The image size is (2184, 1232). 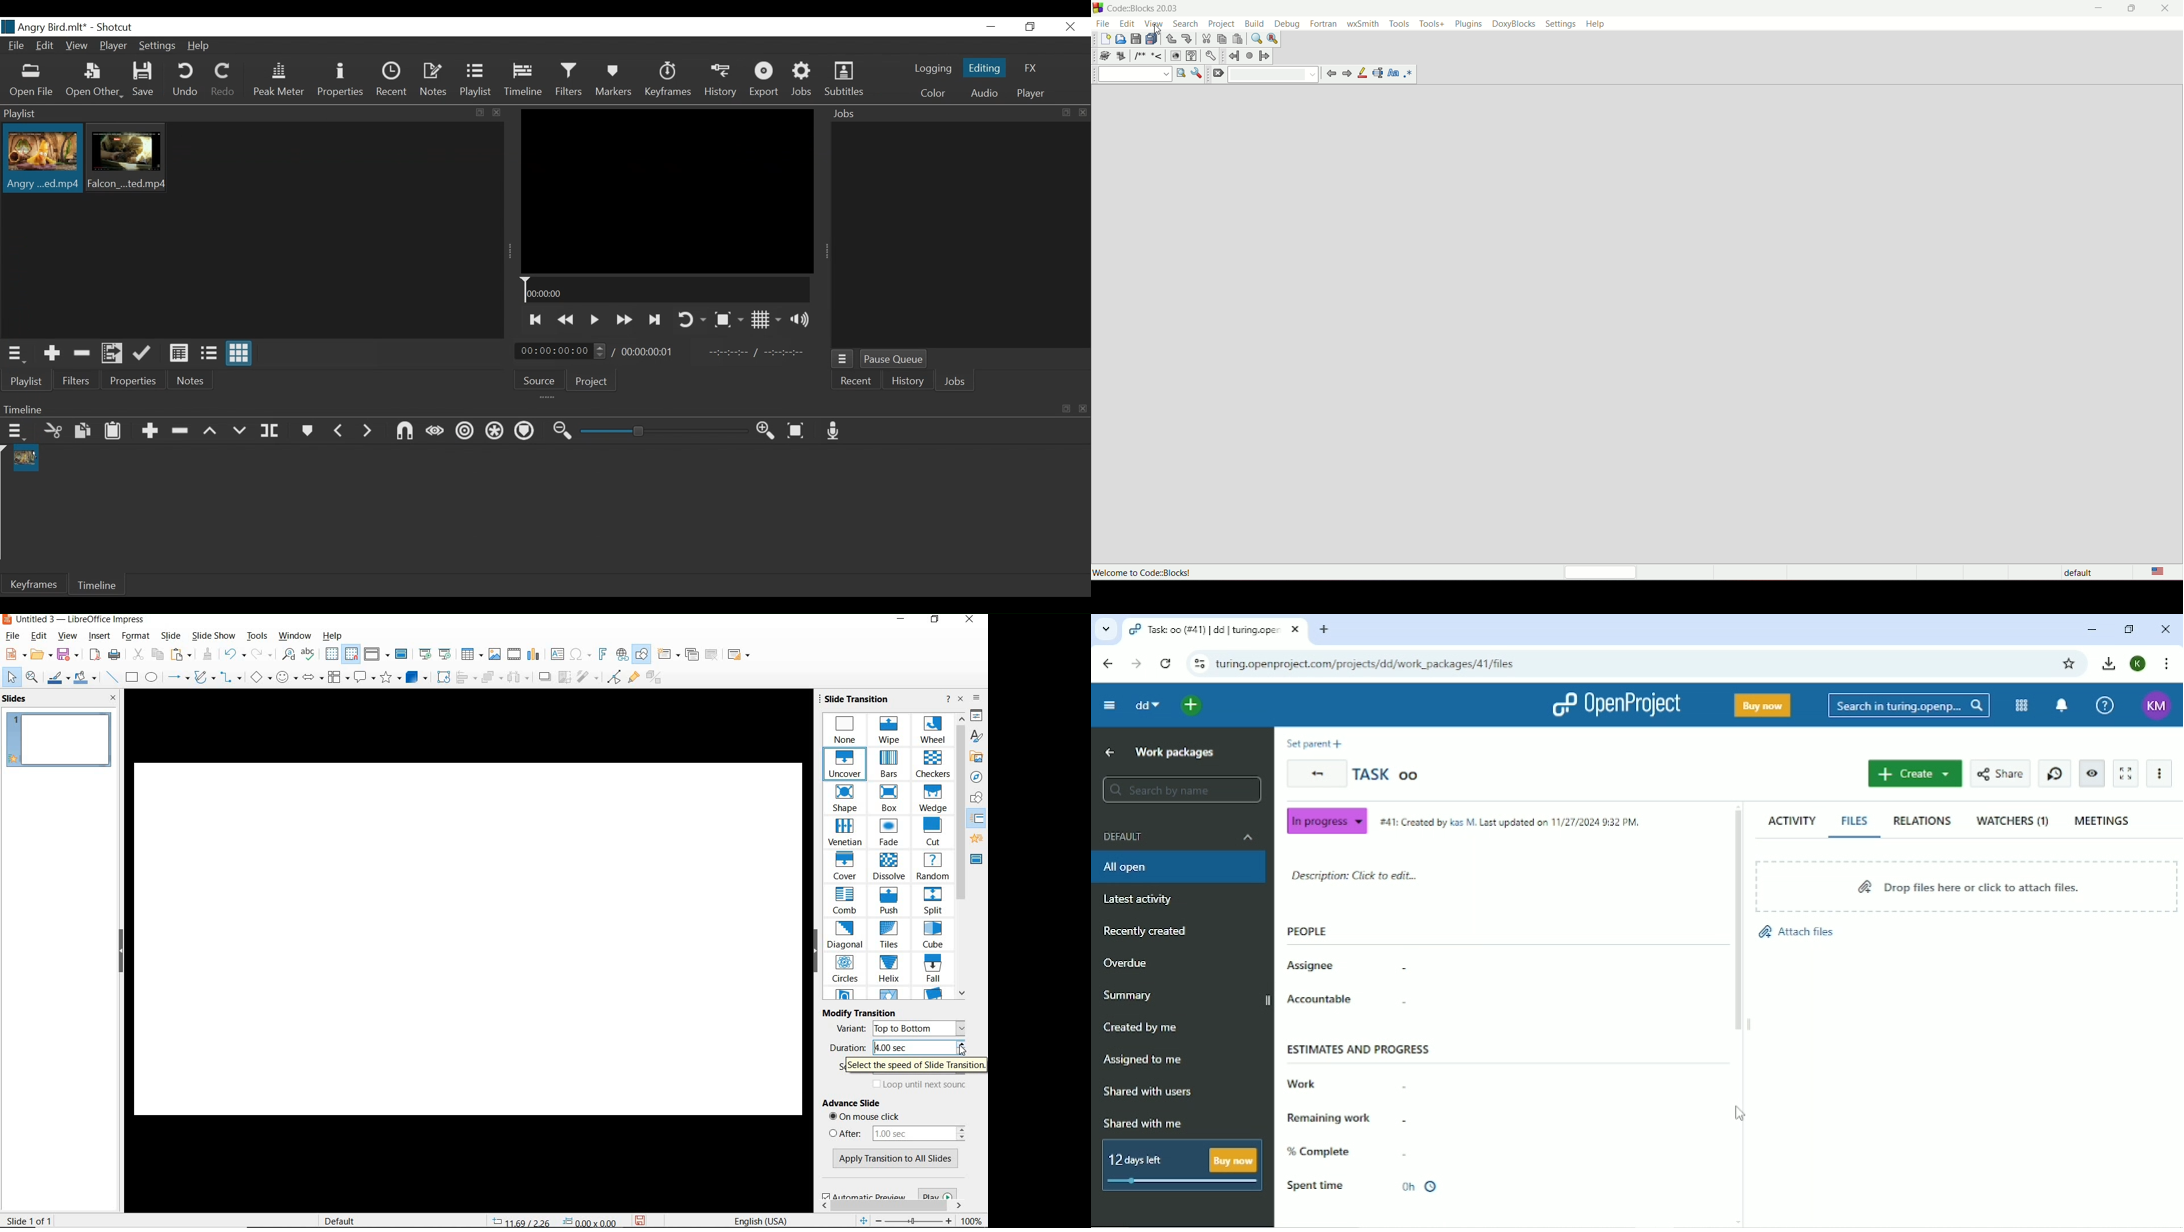 I want to click on save everything, so click(x=1154, y=39).